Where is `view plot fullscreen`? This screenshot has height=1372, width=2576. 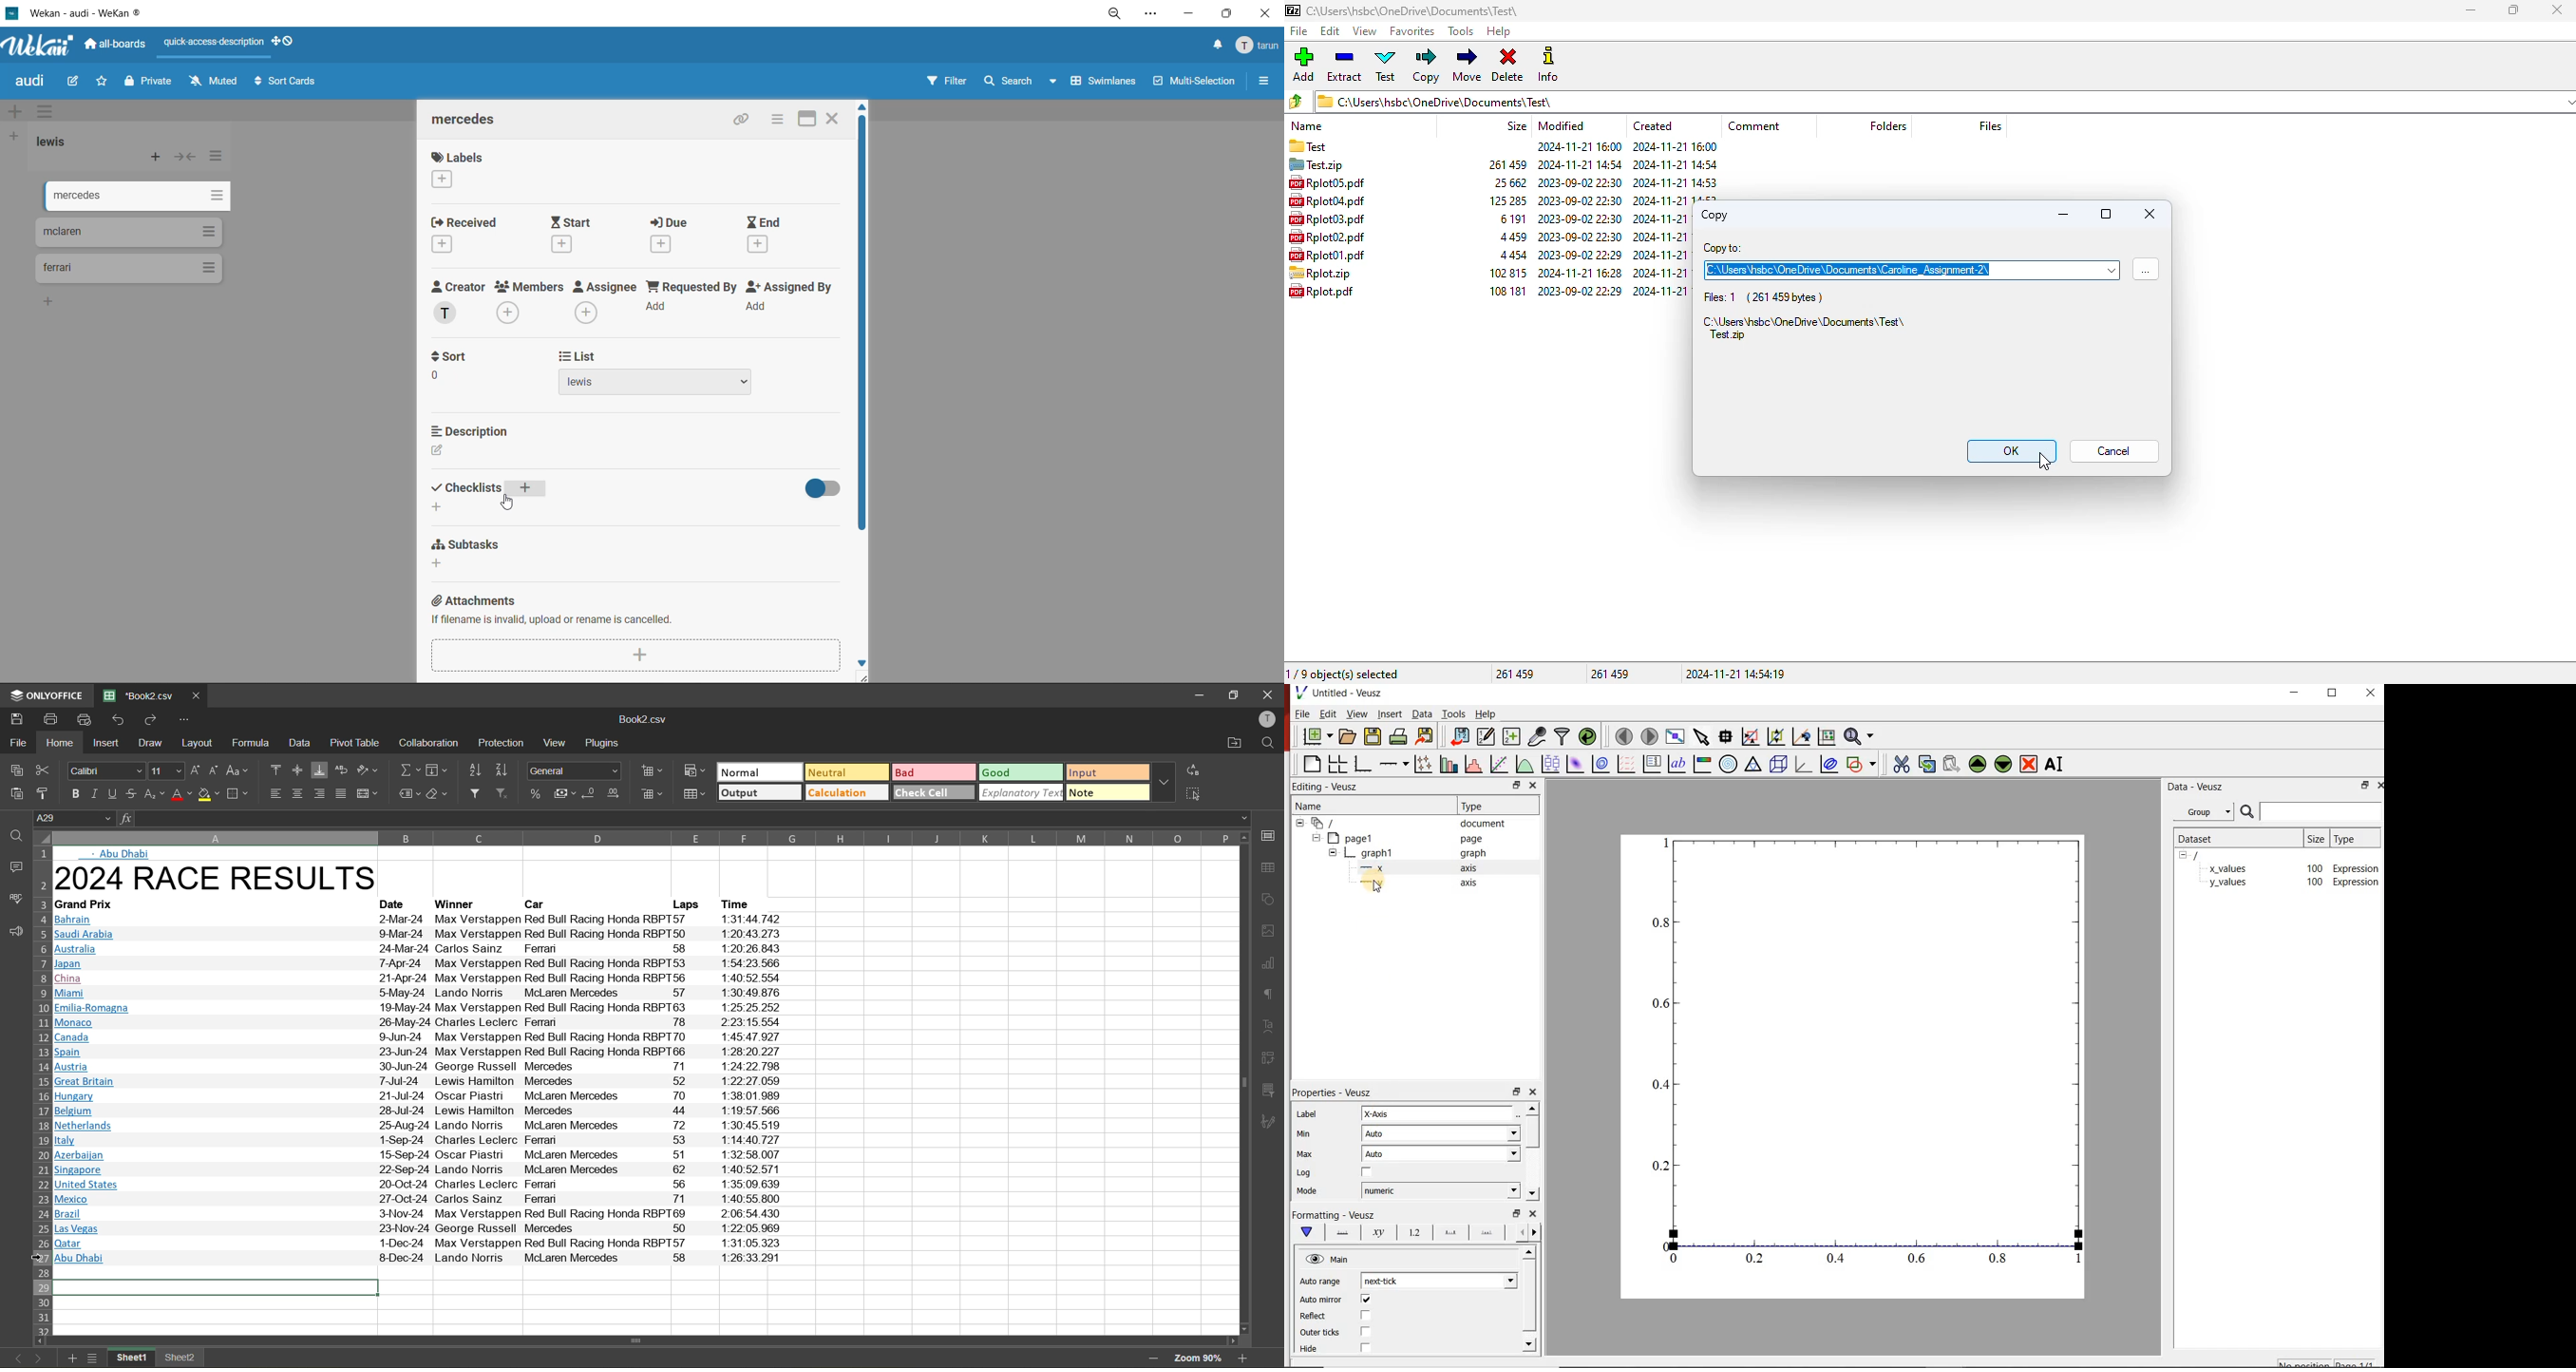 view plot fullscreen is located at coordinates (1677, 736).